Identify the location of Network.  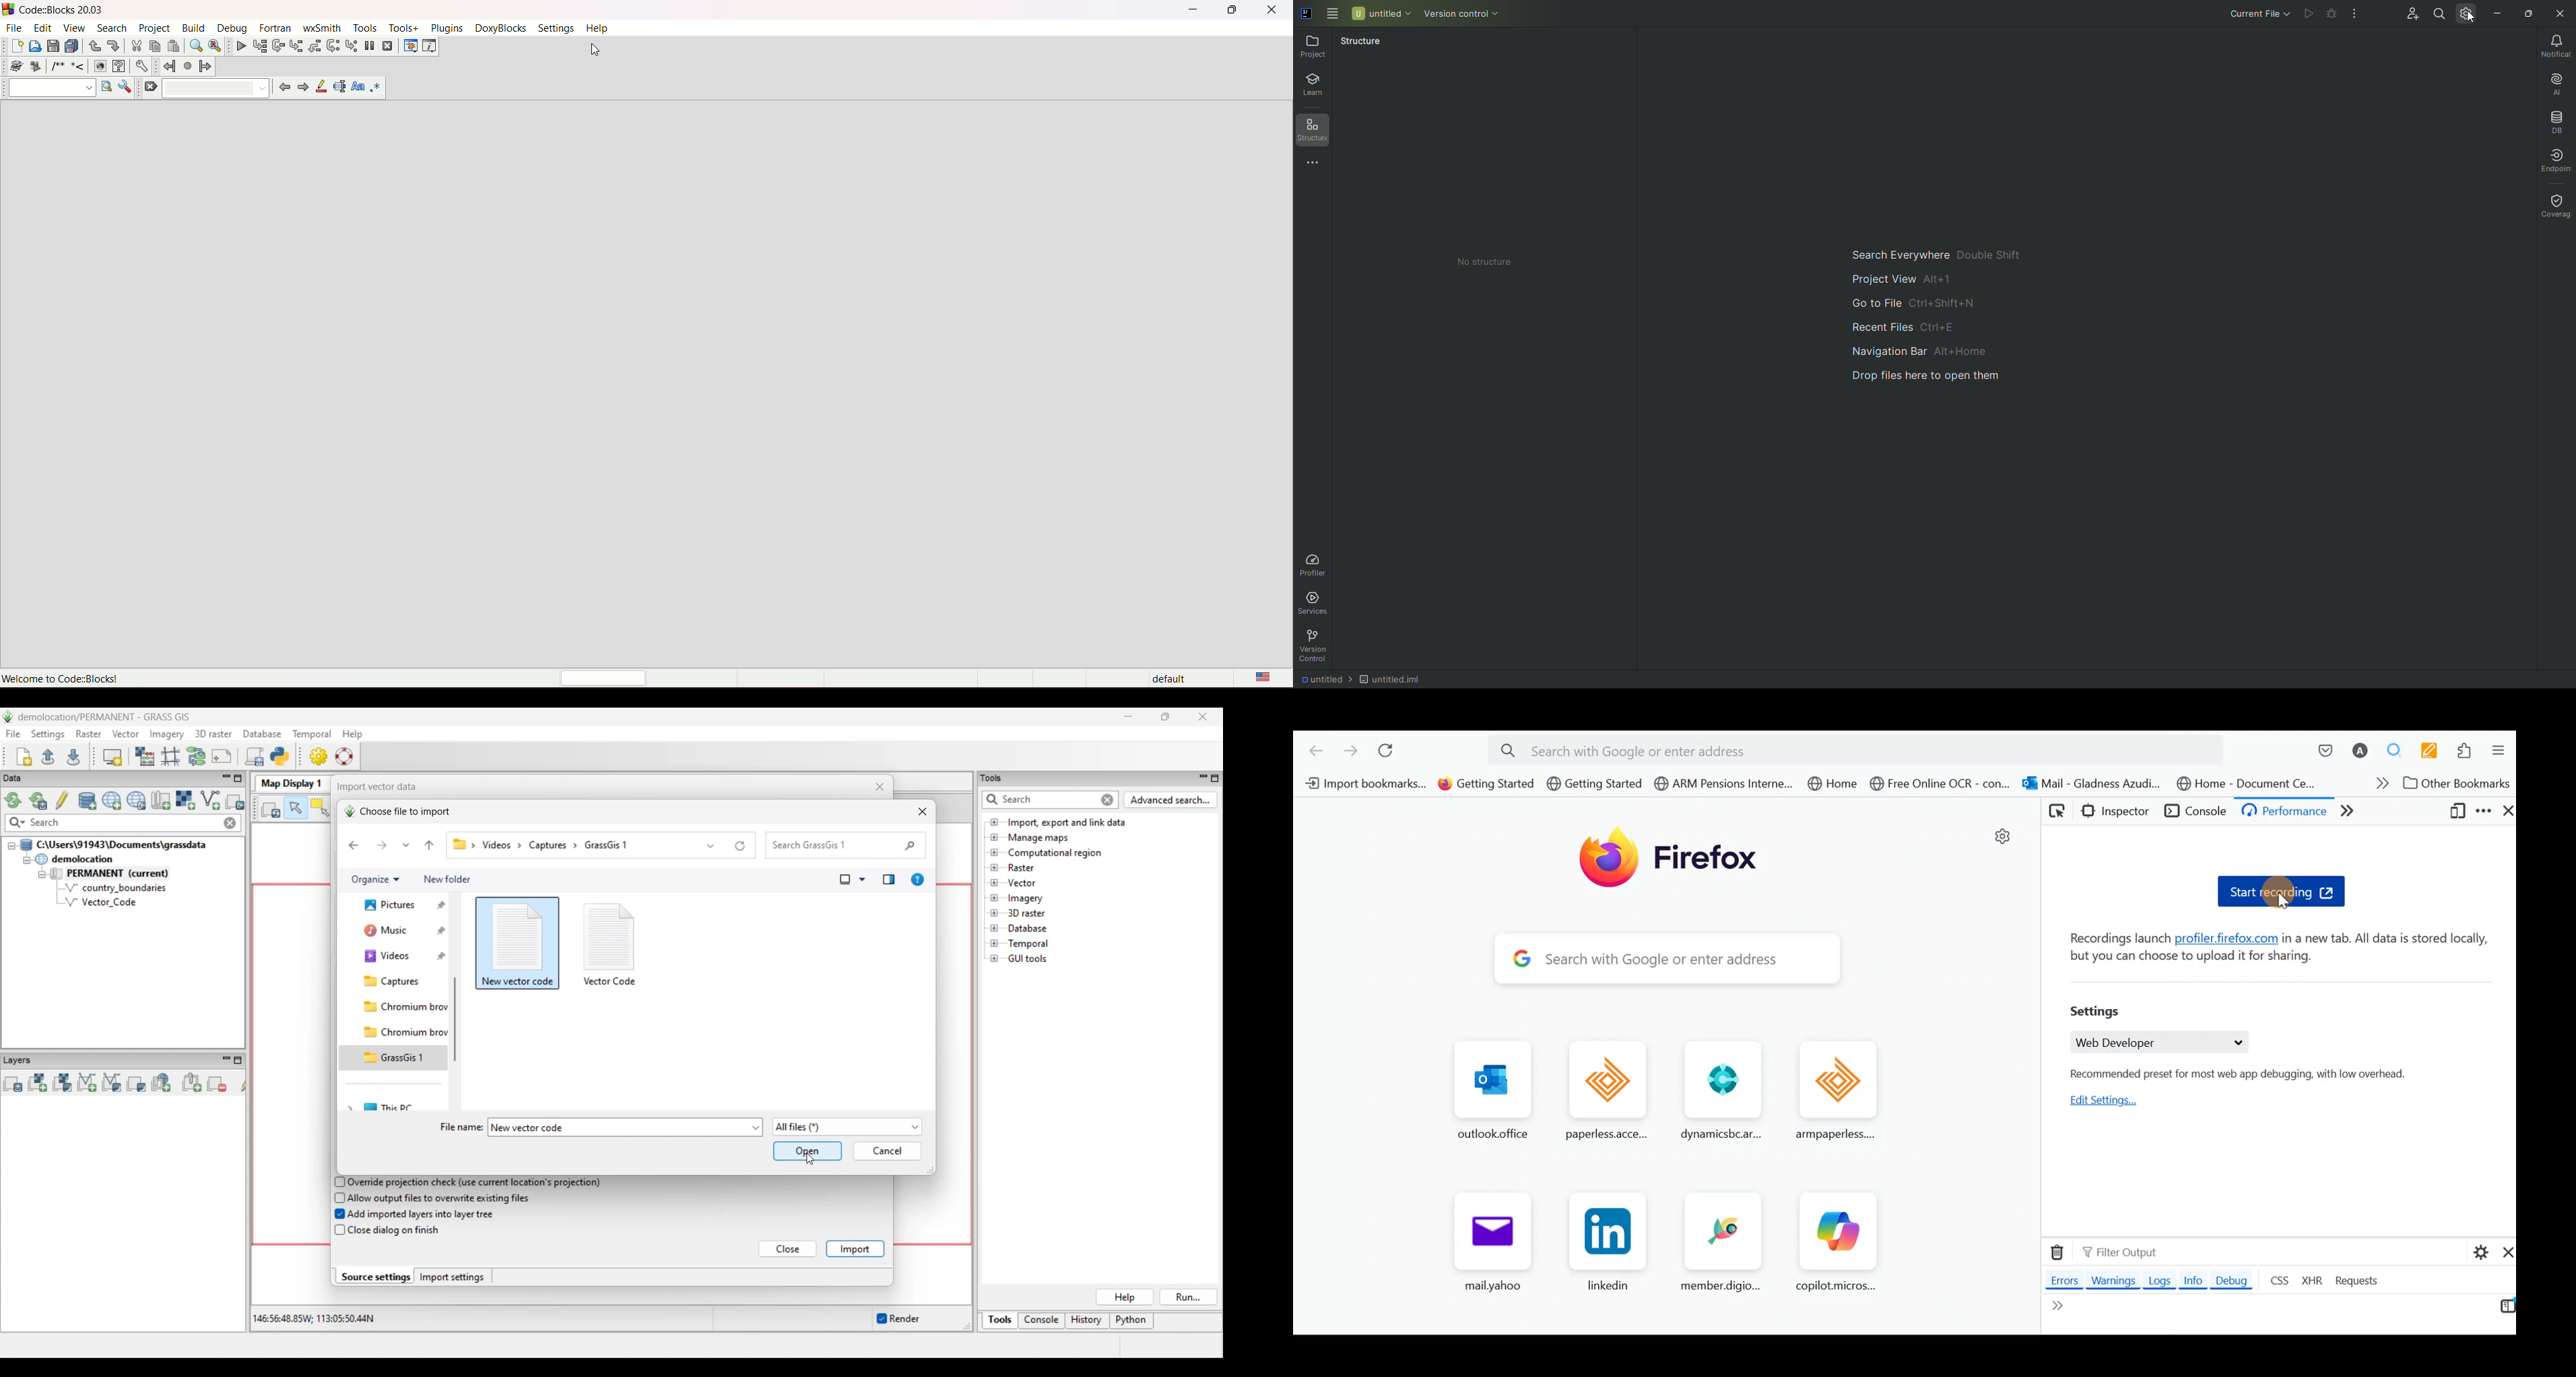
(2359, 813).